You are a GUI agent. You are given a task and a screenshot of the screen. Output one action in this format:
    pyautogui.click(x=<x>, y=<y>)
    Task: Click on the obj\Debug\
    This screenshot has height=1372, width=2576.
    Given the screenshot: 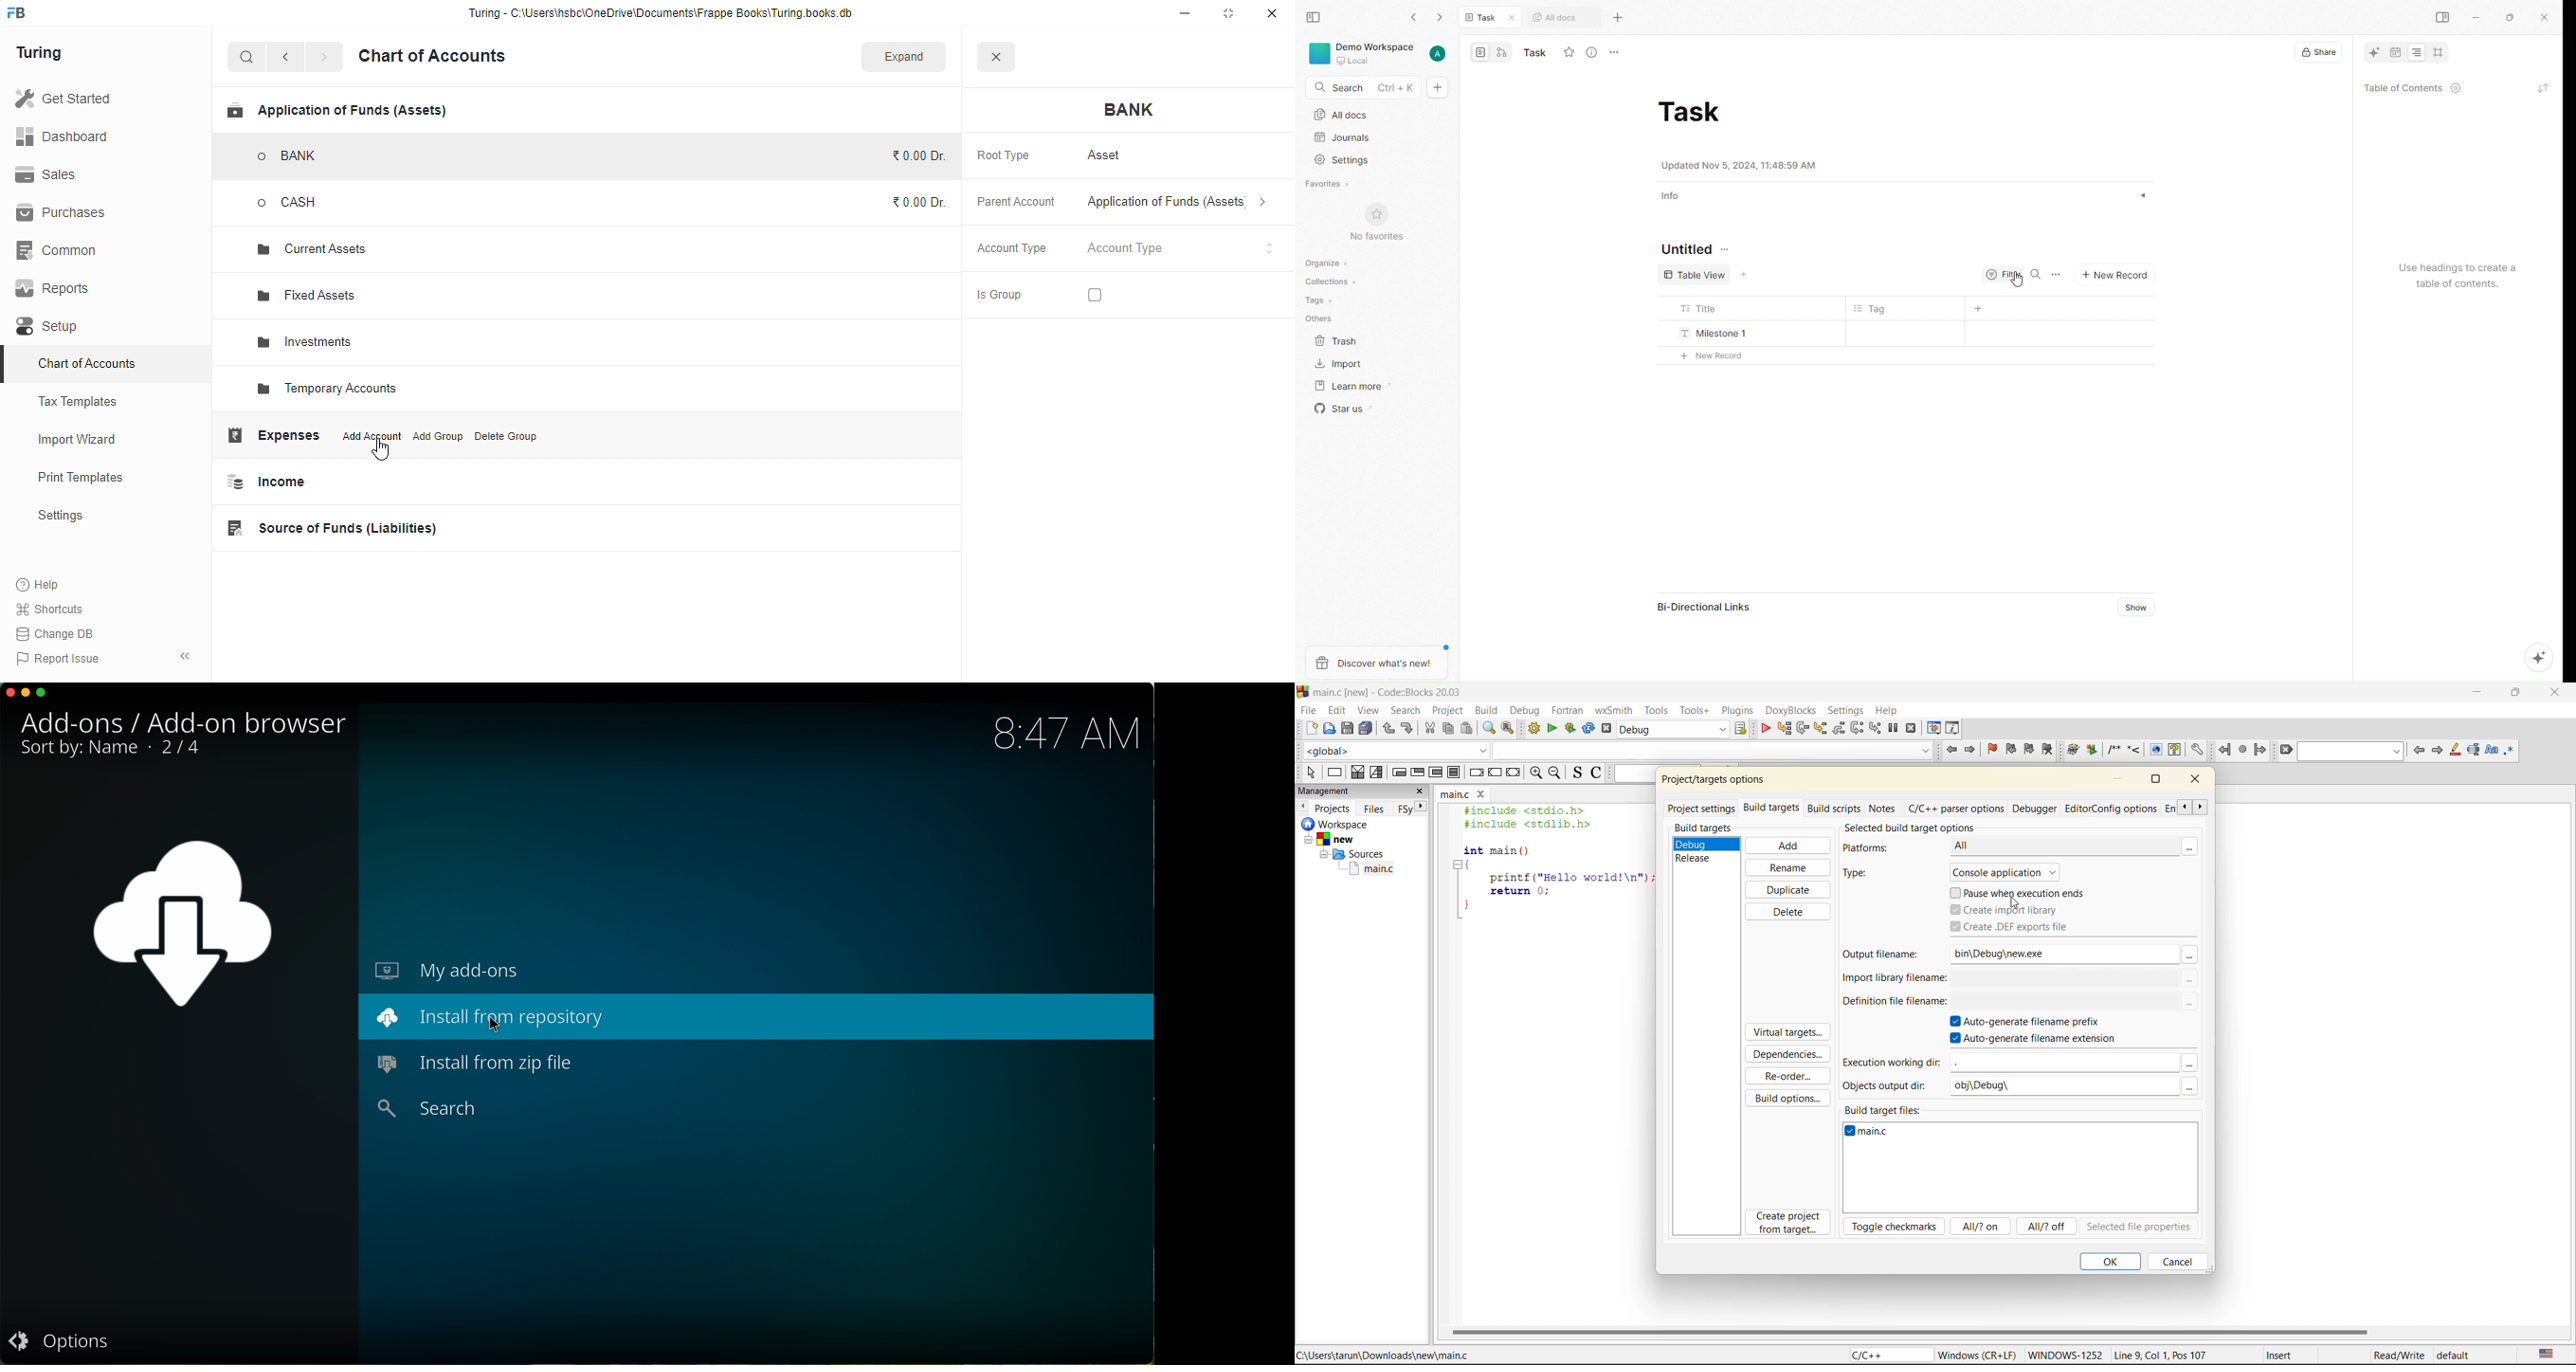 What is the action you would take?
    pyautogui.click(x=1990, y=1087)
    